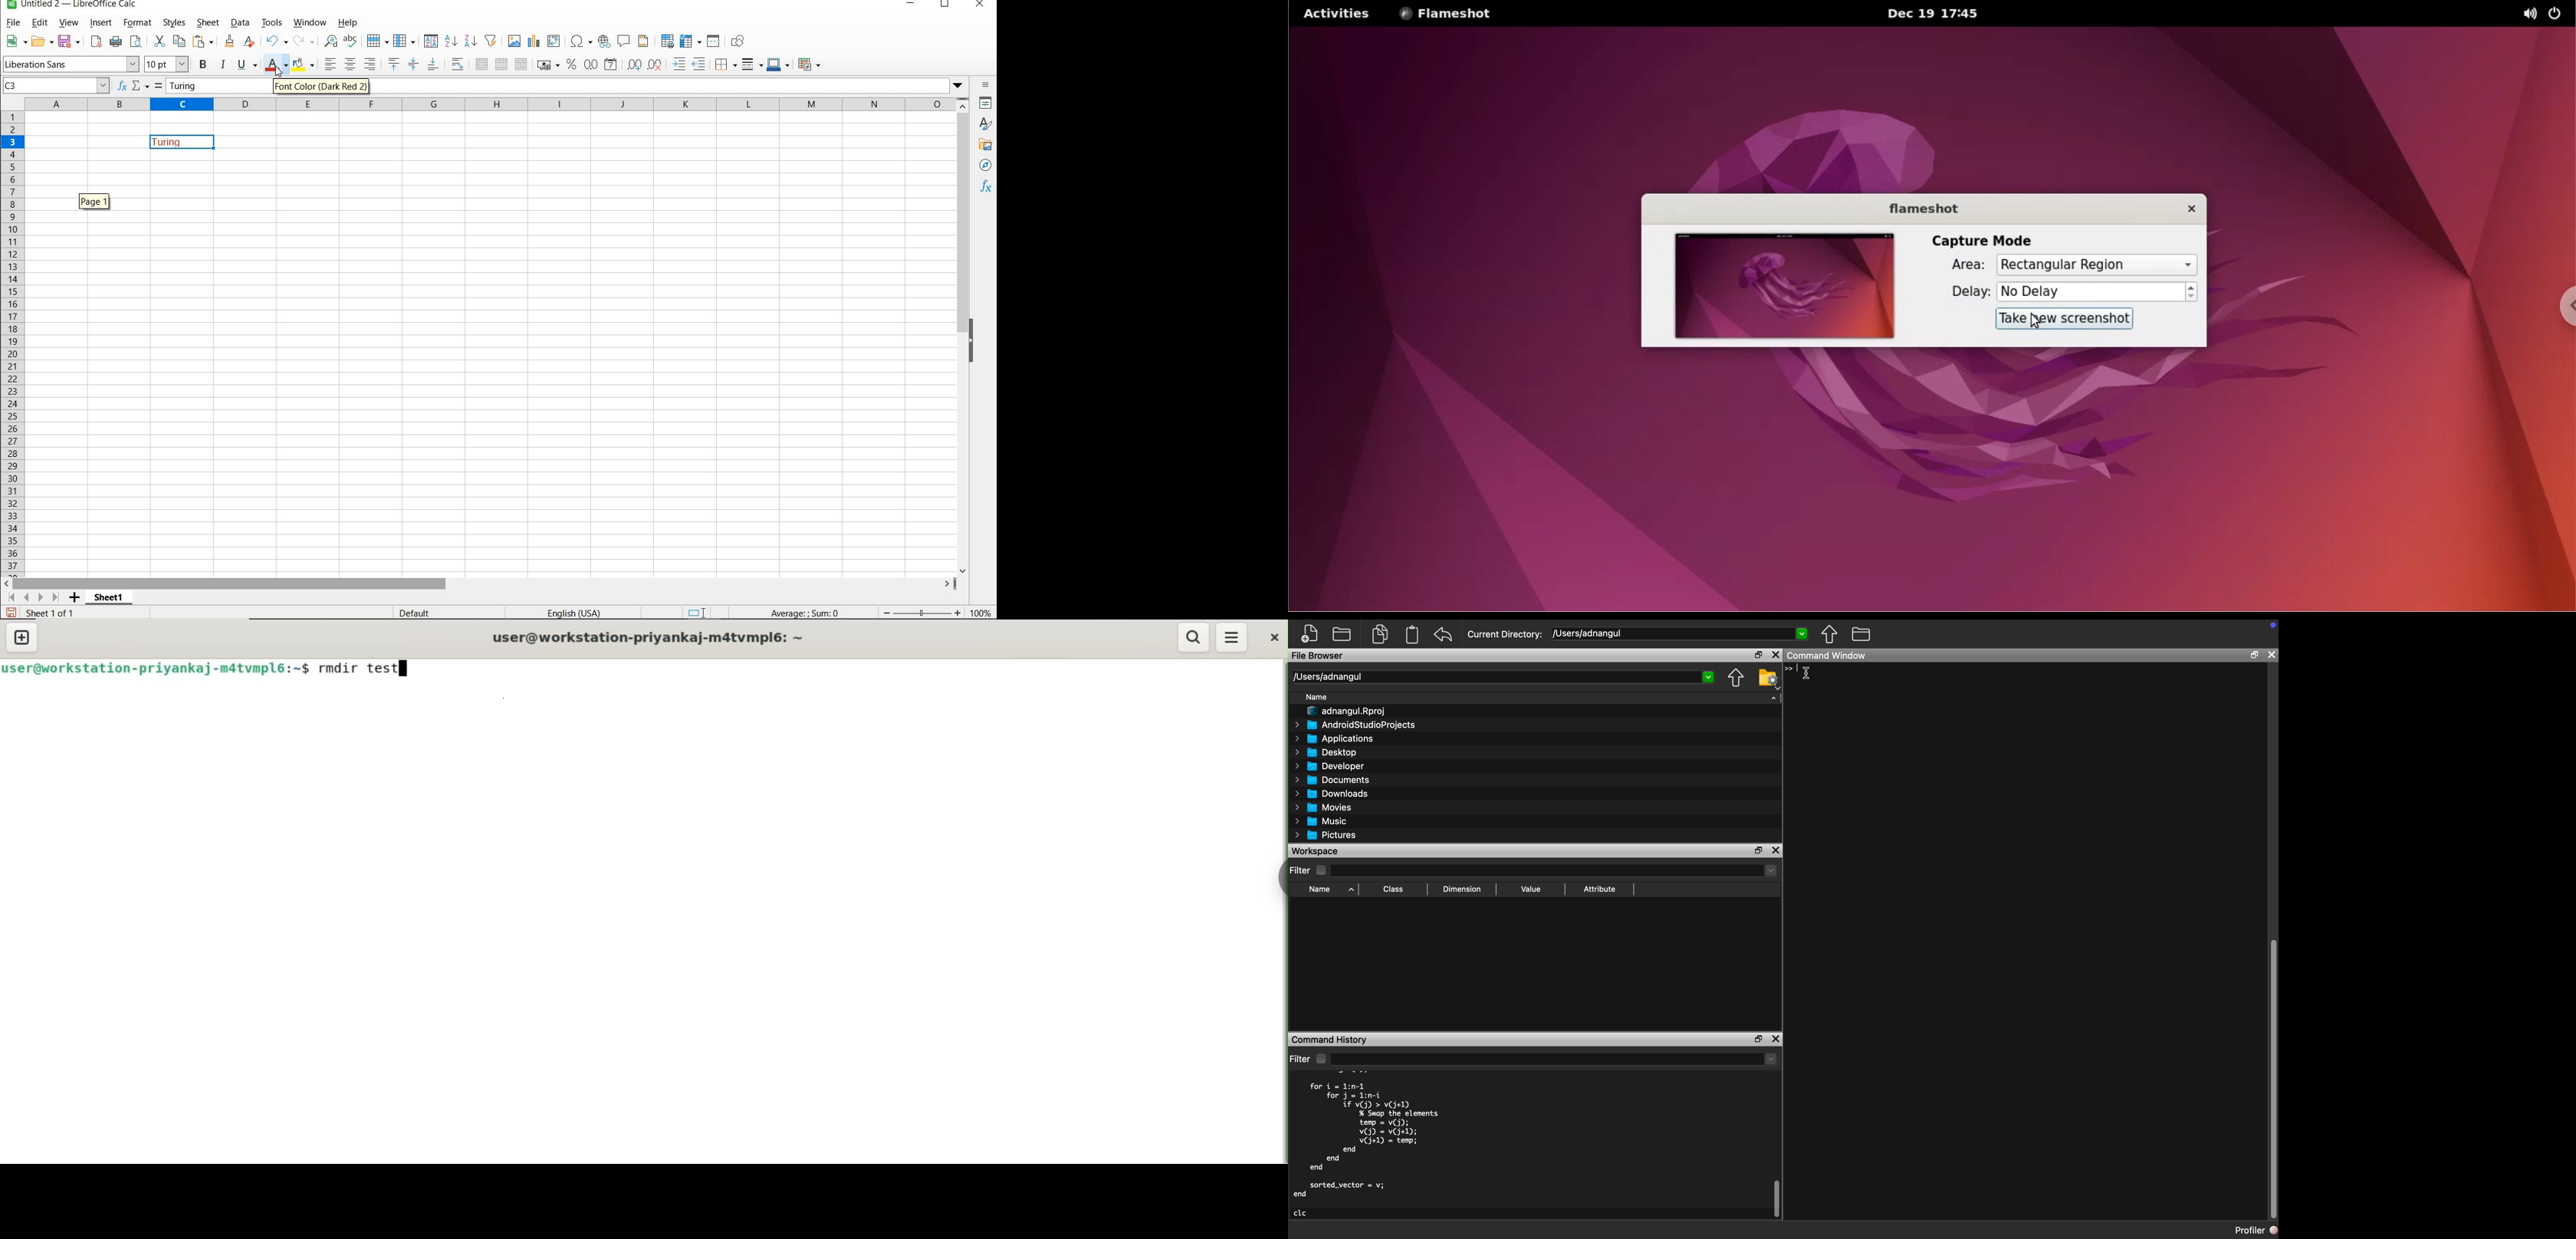 The image size is (2576, 1260). I want to click on FONT SIZE, so click(167, 65).